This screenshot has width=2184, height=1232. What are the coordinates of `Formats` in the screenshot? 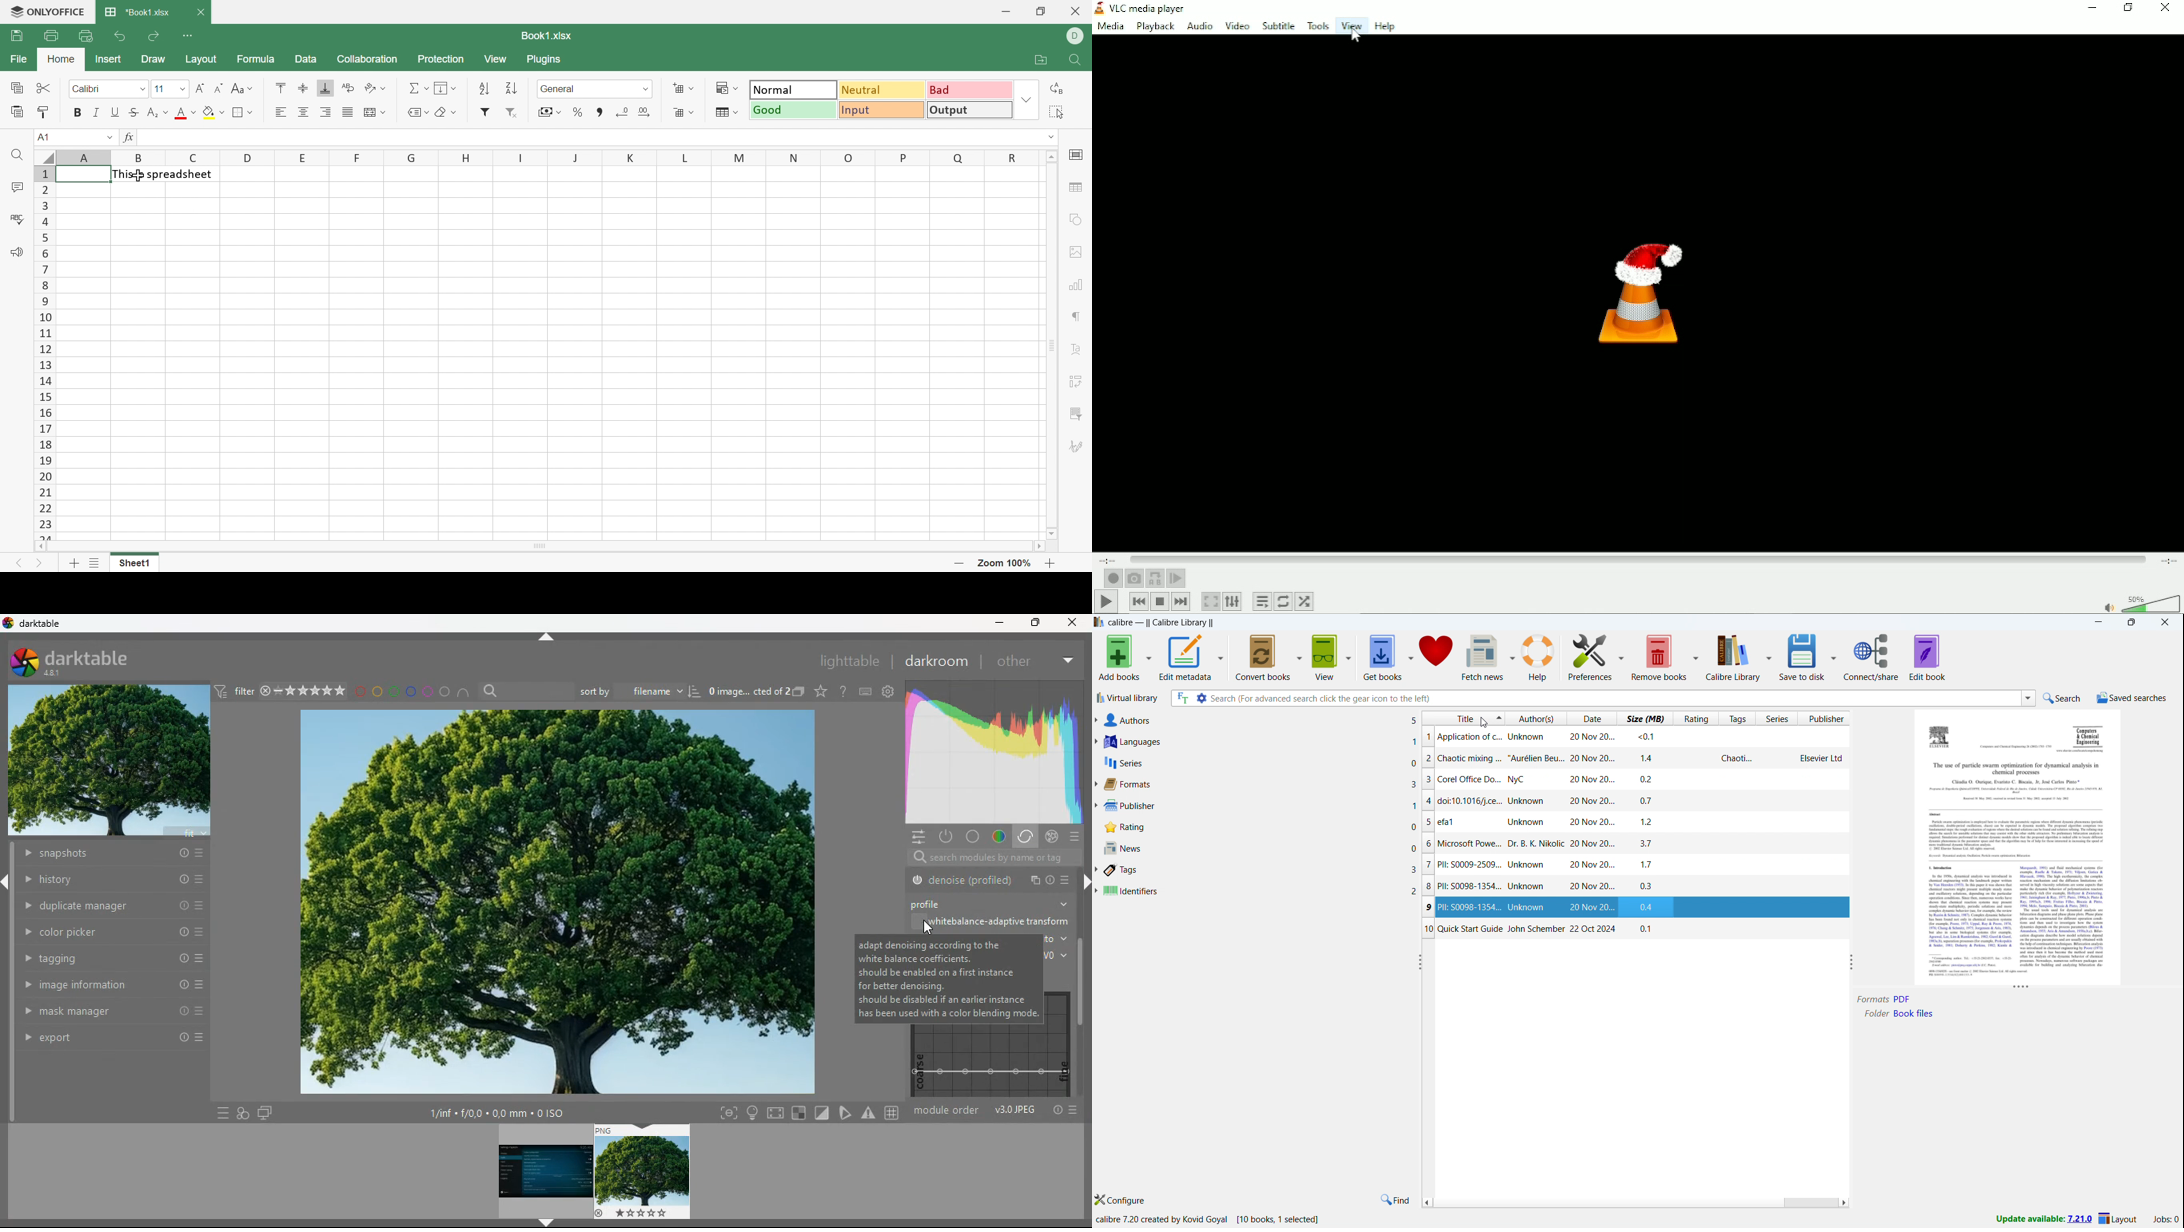 It's located at (1874, 1000).